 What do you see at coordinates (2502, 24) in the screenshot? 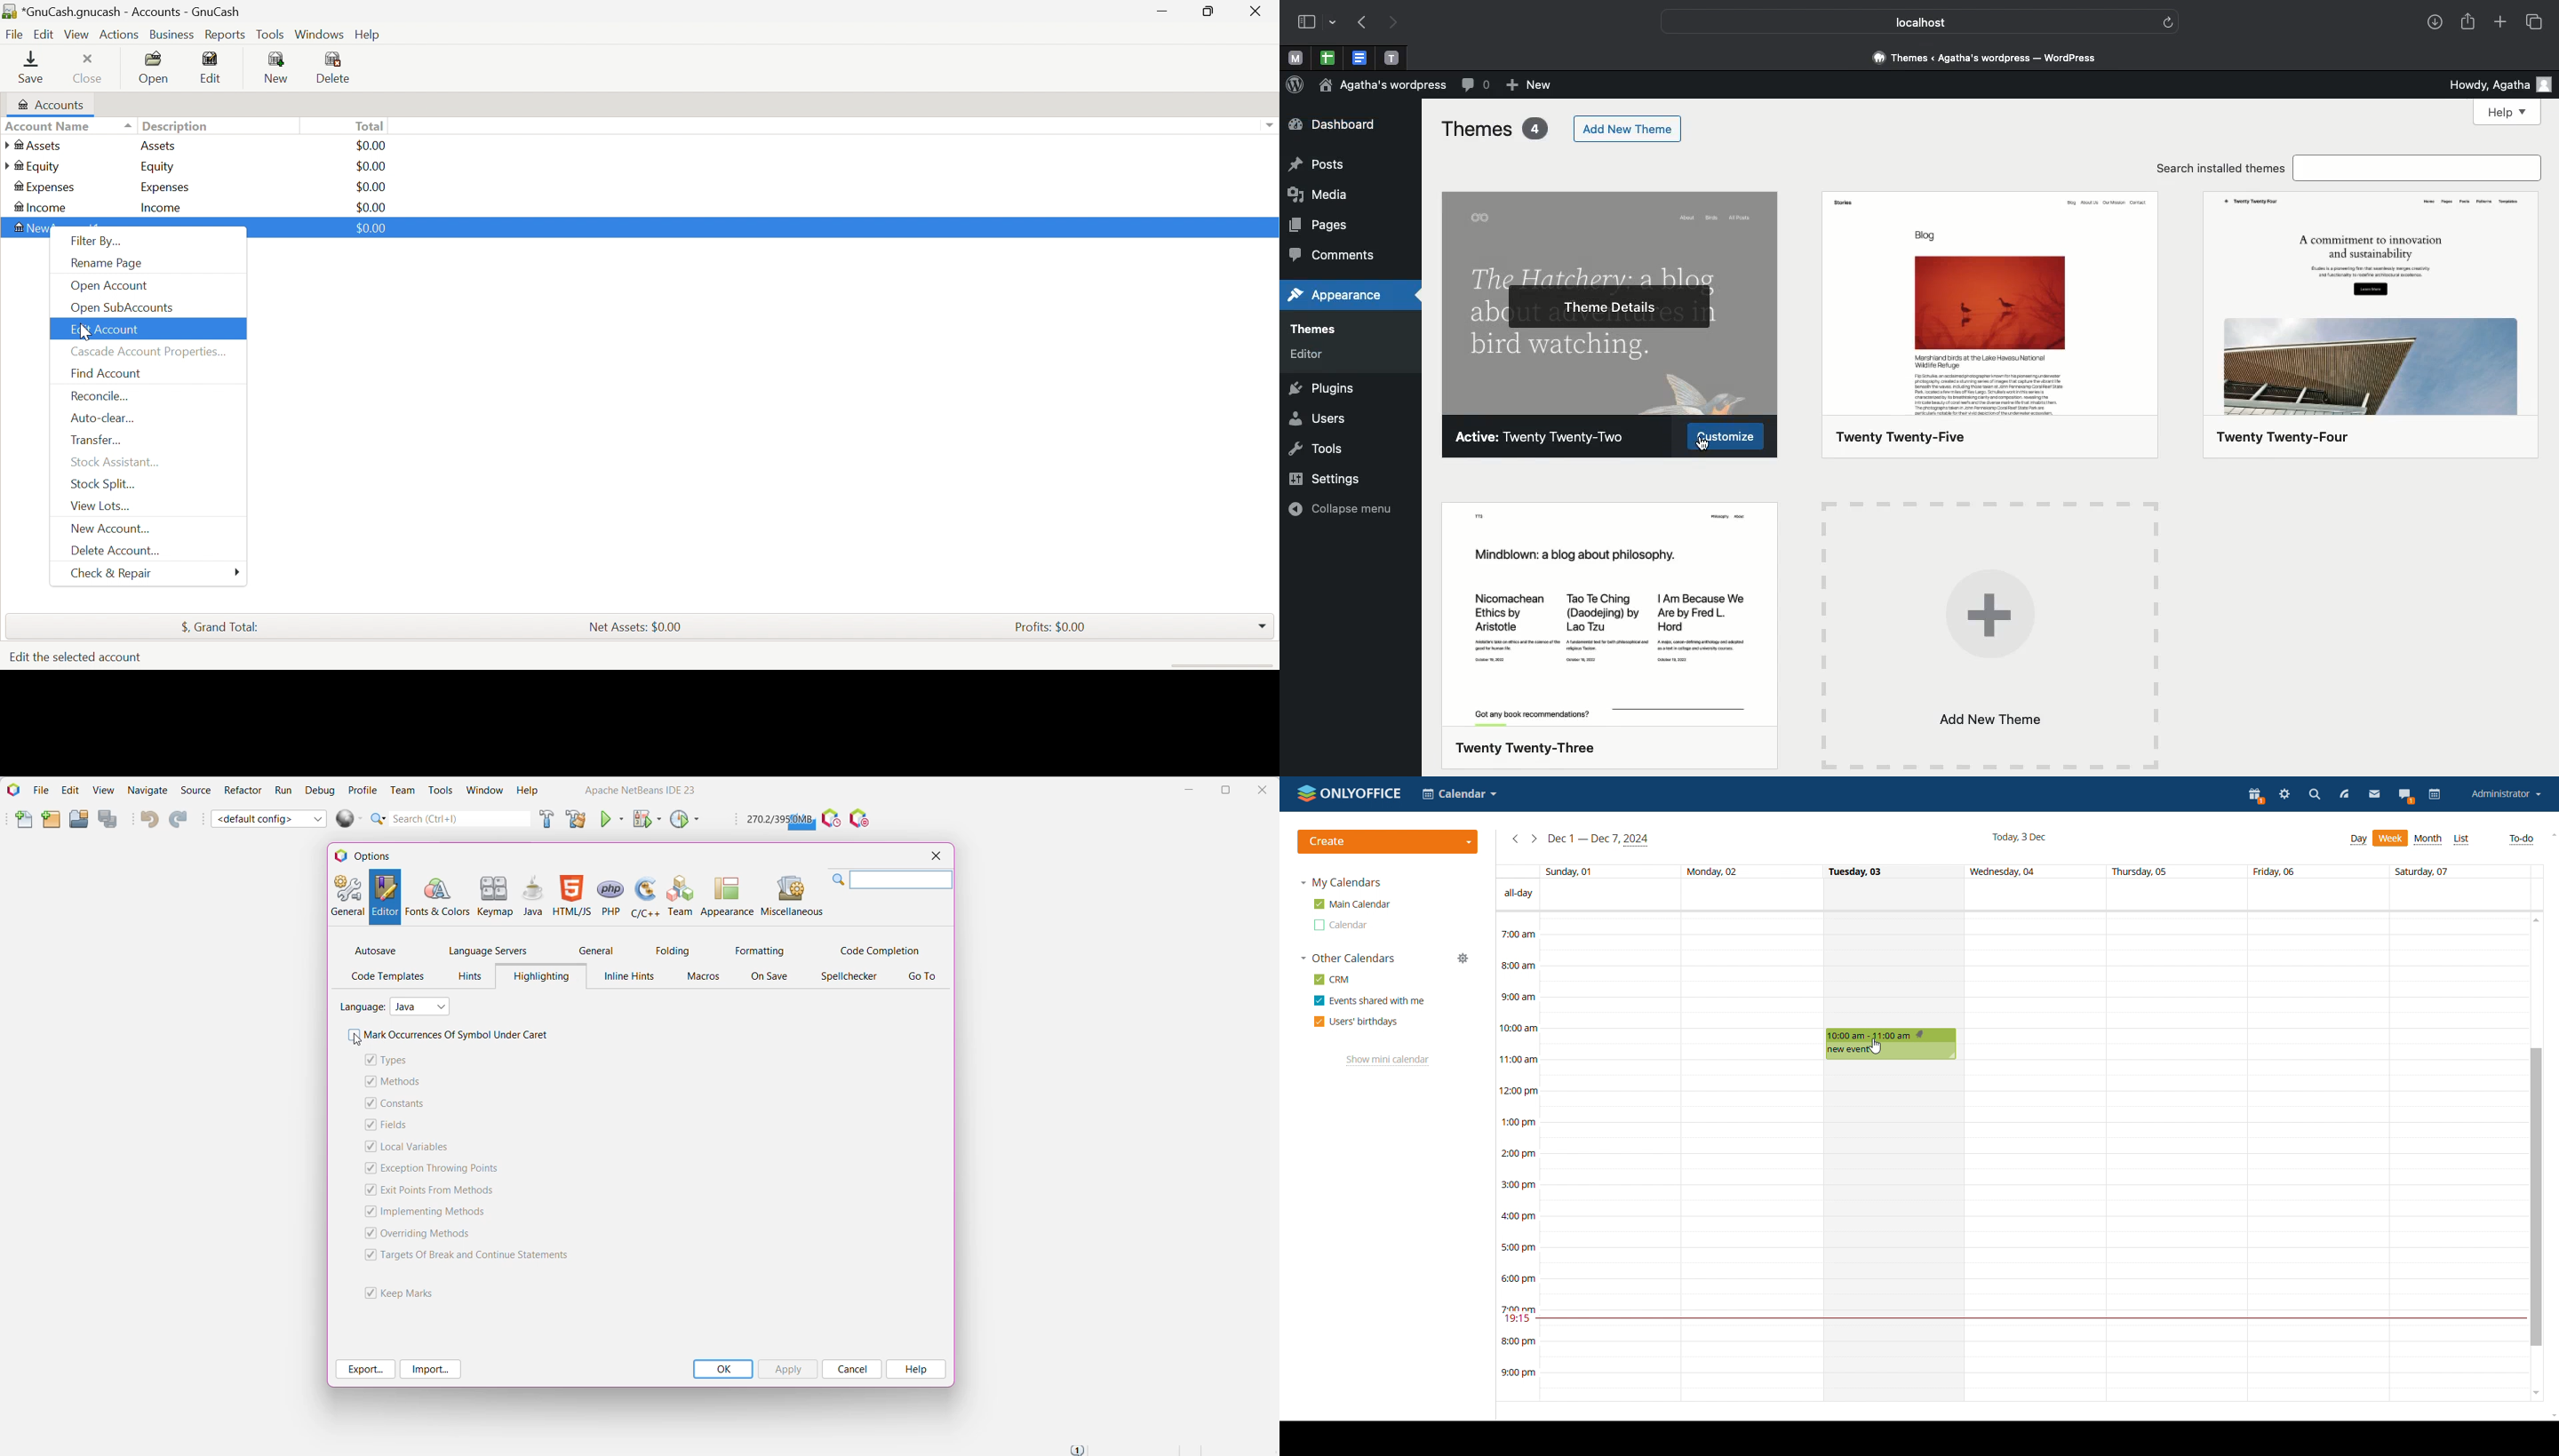
I see `Add new tab` at bounding box center [2502, 24].